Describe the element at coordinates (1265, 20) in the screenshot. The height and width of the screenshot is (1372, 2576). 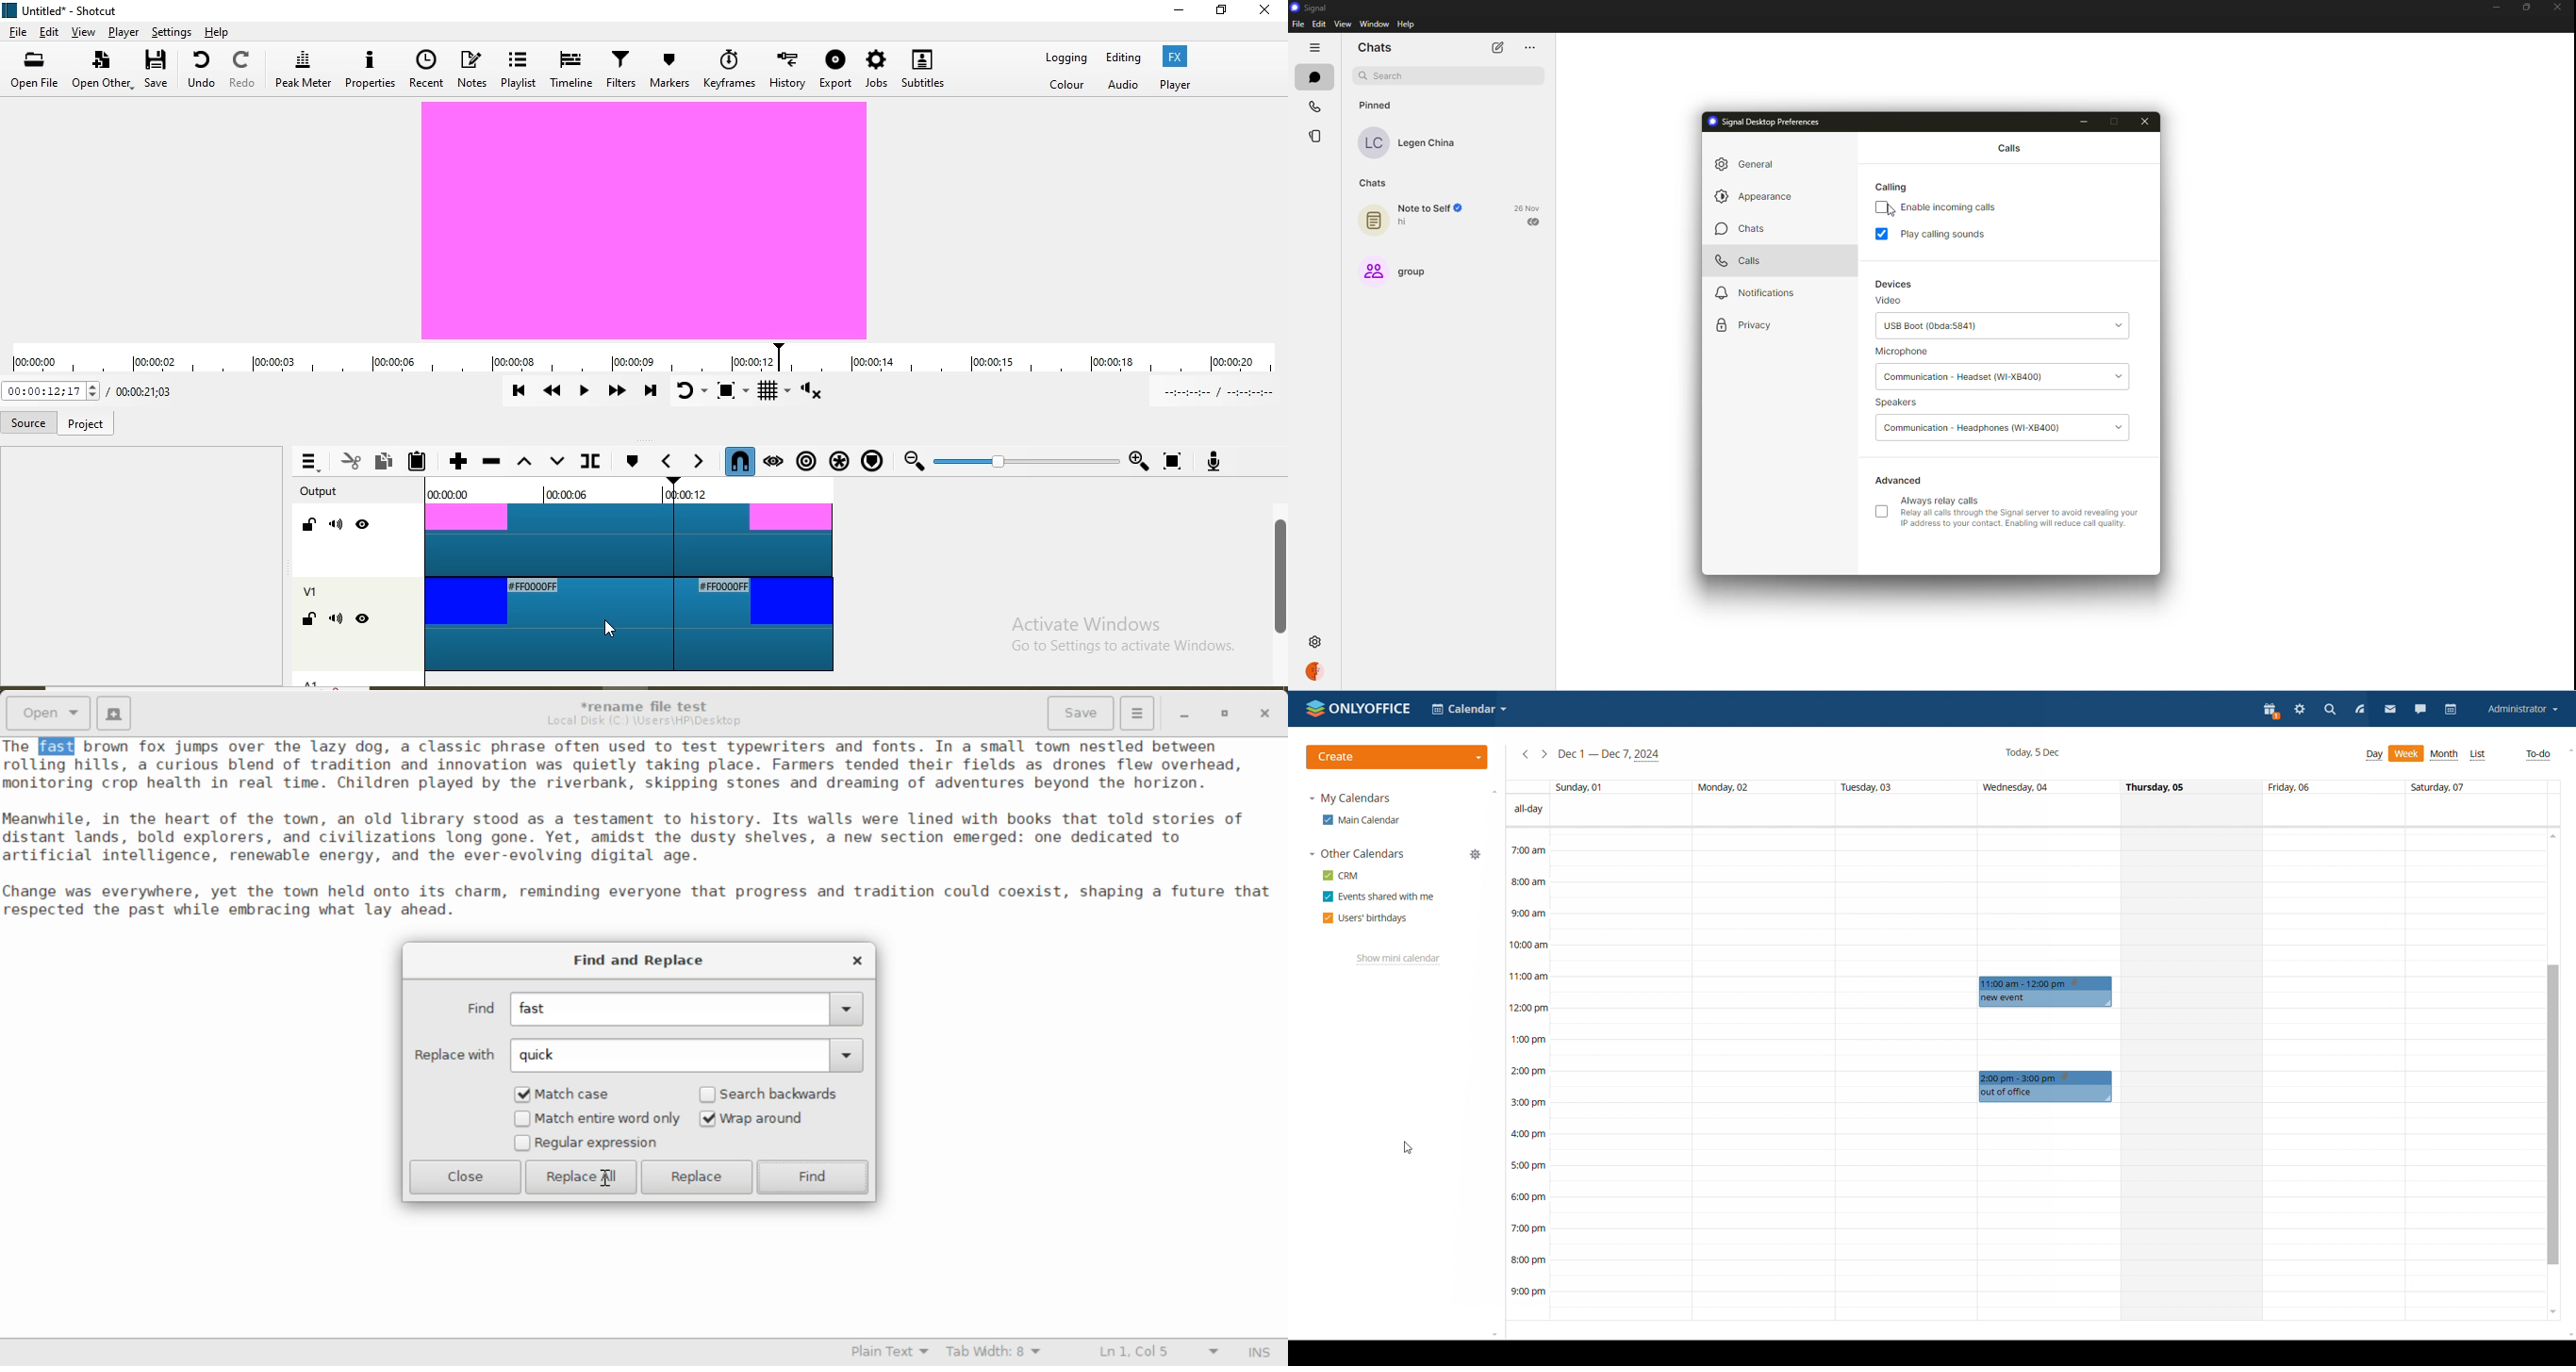
I see `close` at that location.